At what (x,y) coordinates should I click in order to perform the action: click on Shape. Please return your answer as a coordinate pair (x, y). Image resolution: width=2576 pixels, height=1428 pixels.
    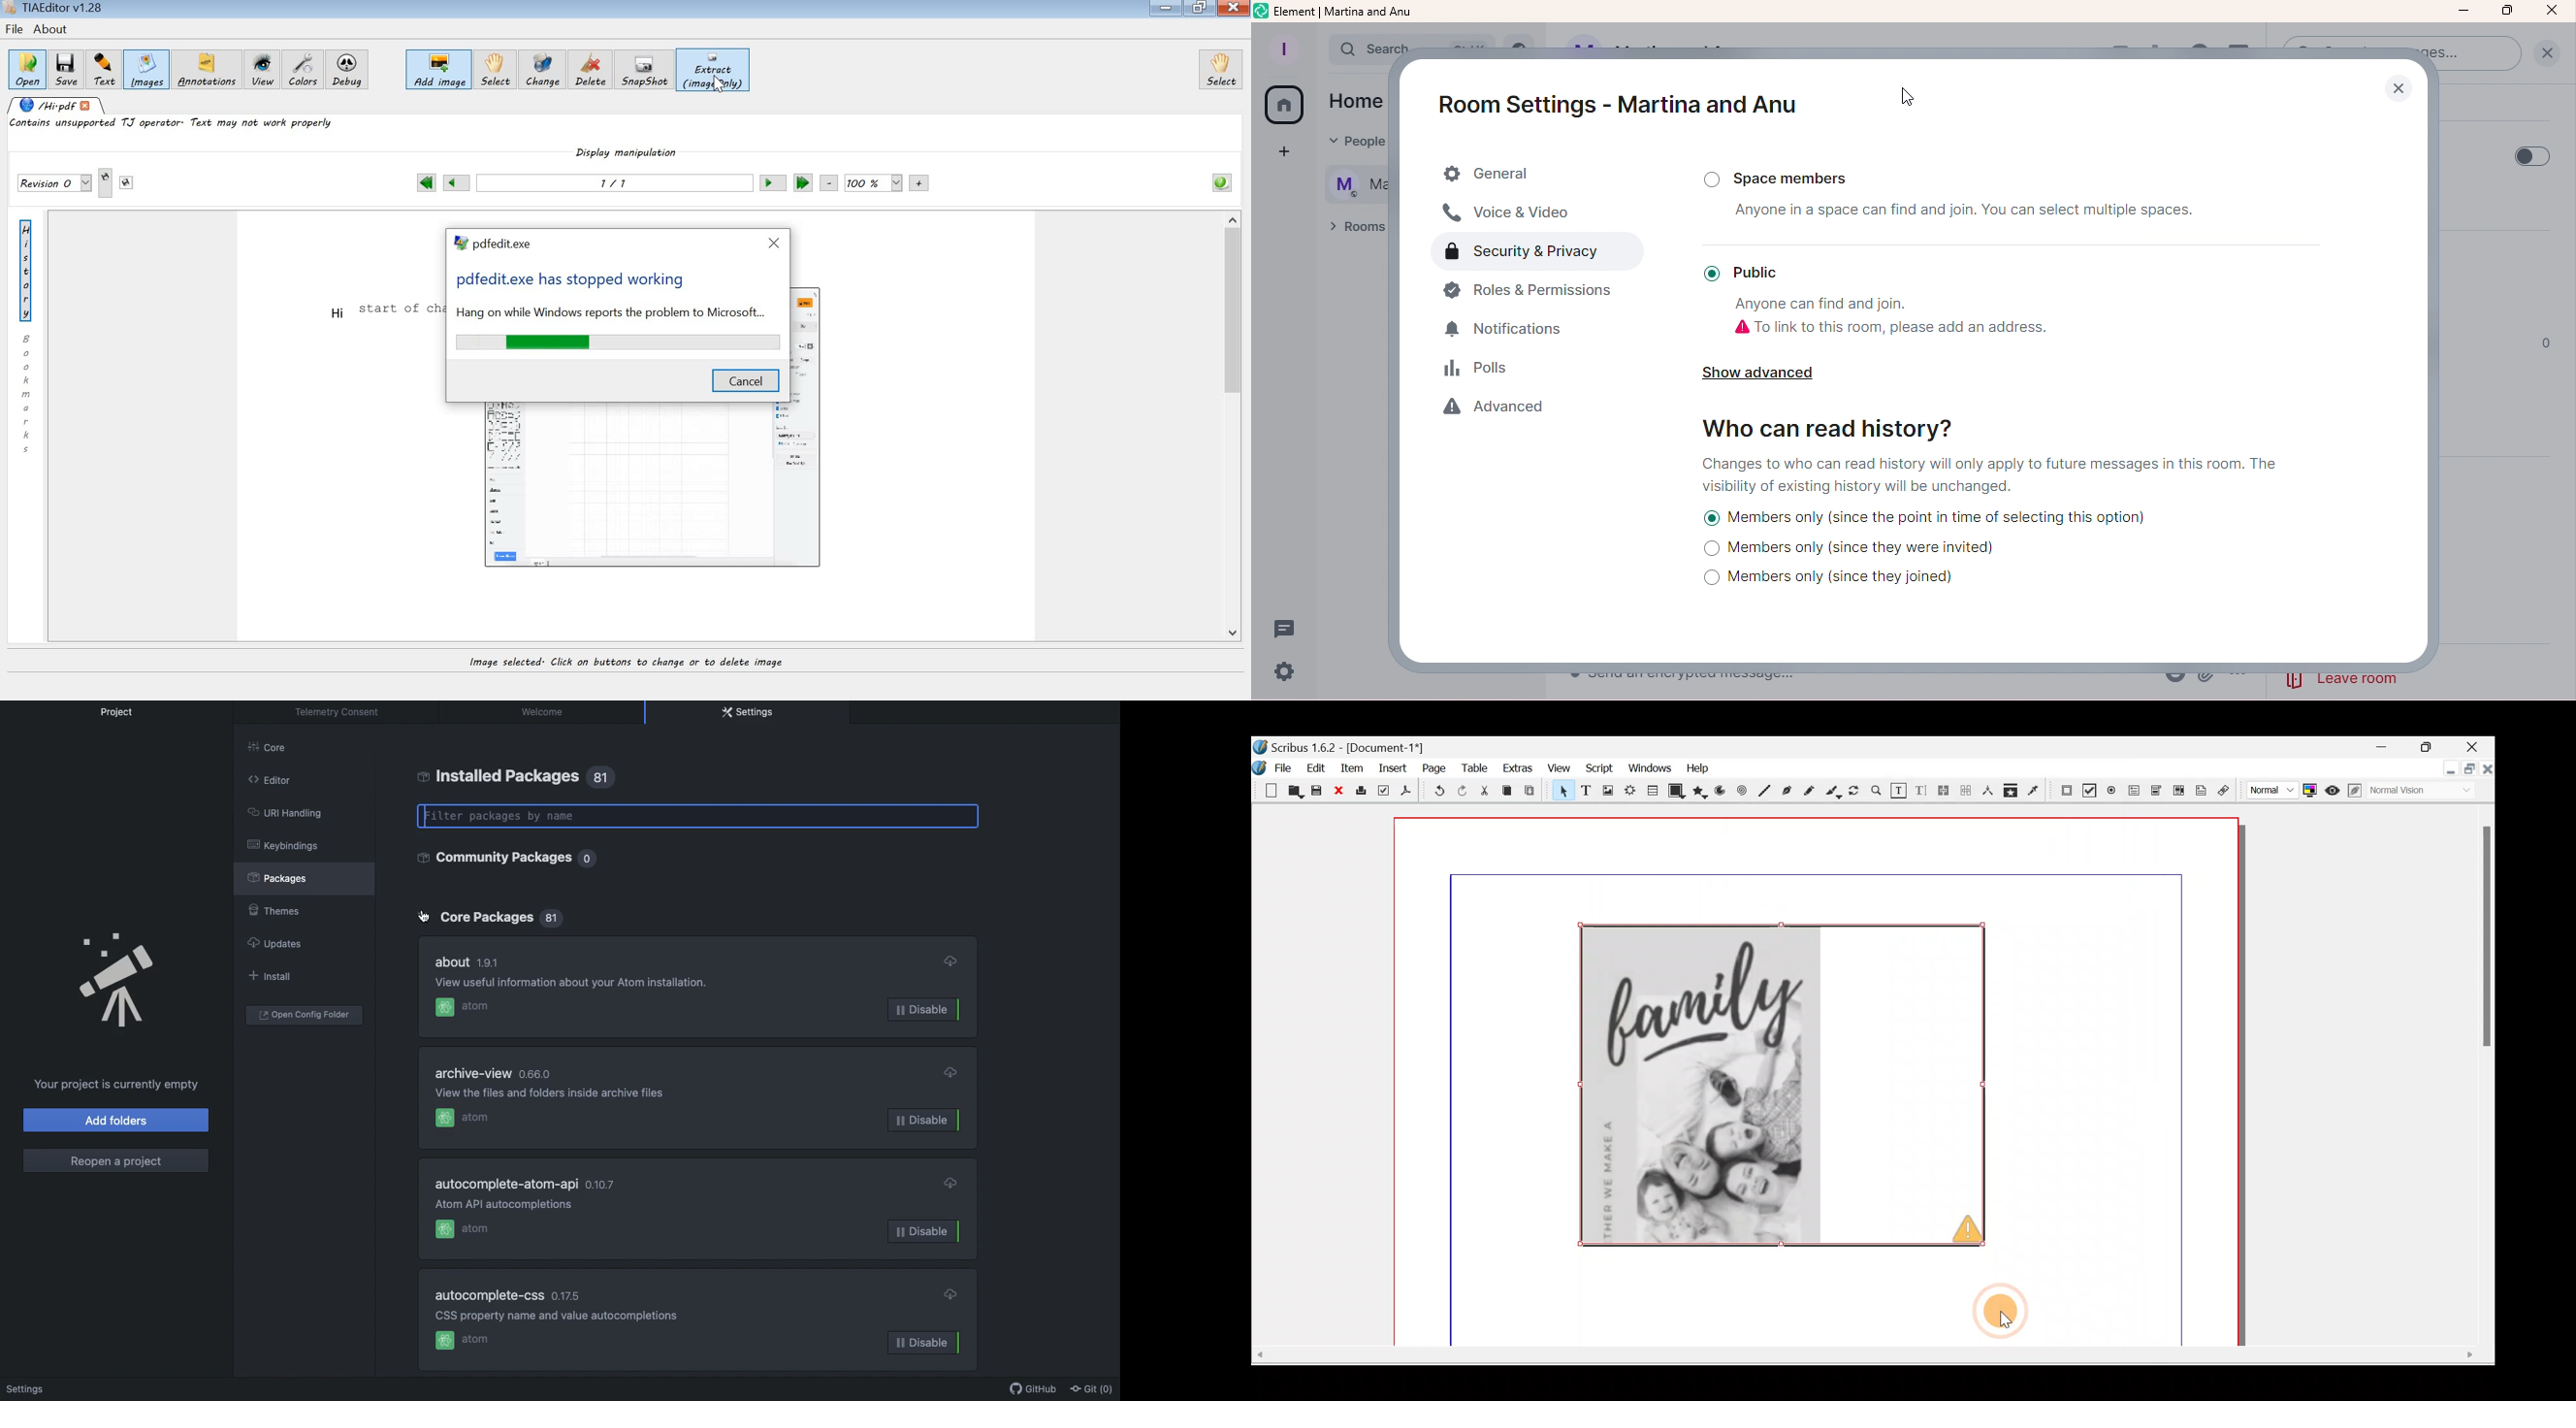
    Looking at the image, I should click on (1680, 793).